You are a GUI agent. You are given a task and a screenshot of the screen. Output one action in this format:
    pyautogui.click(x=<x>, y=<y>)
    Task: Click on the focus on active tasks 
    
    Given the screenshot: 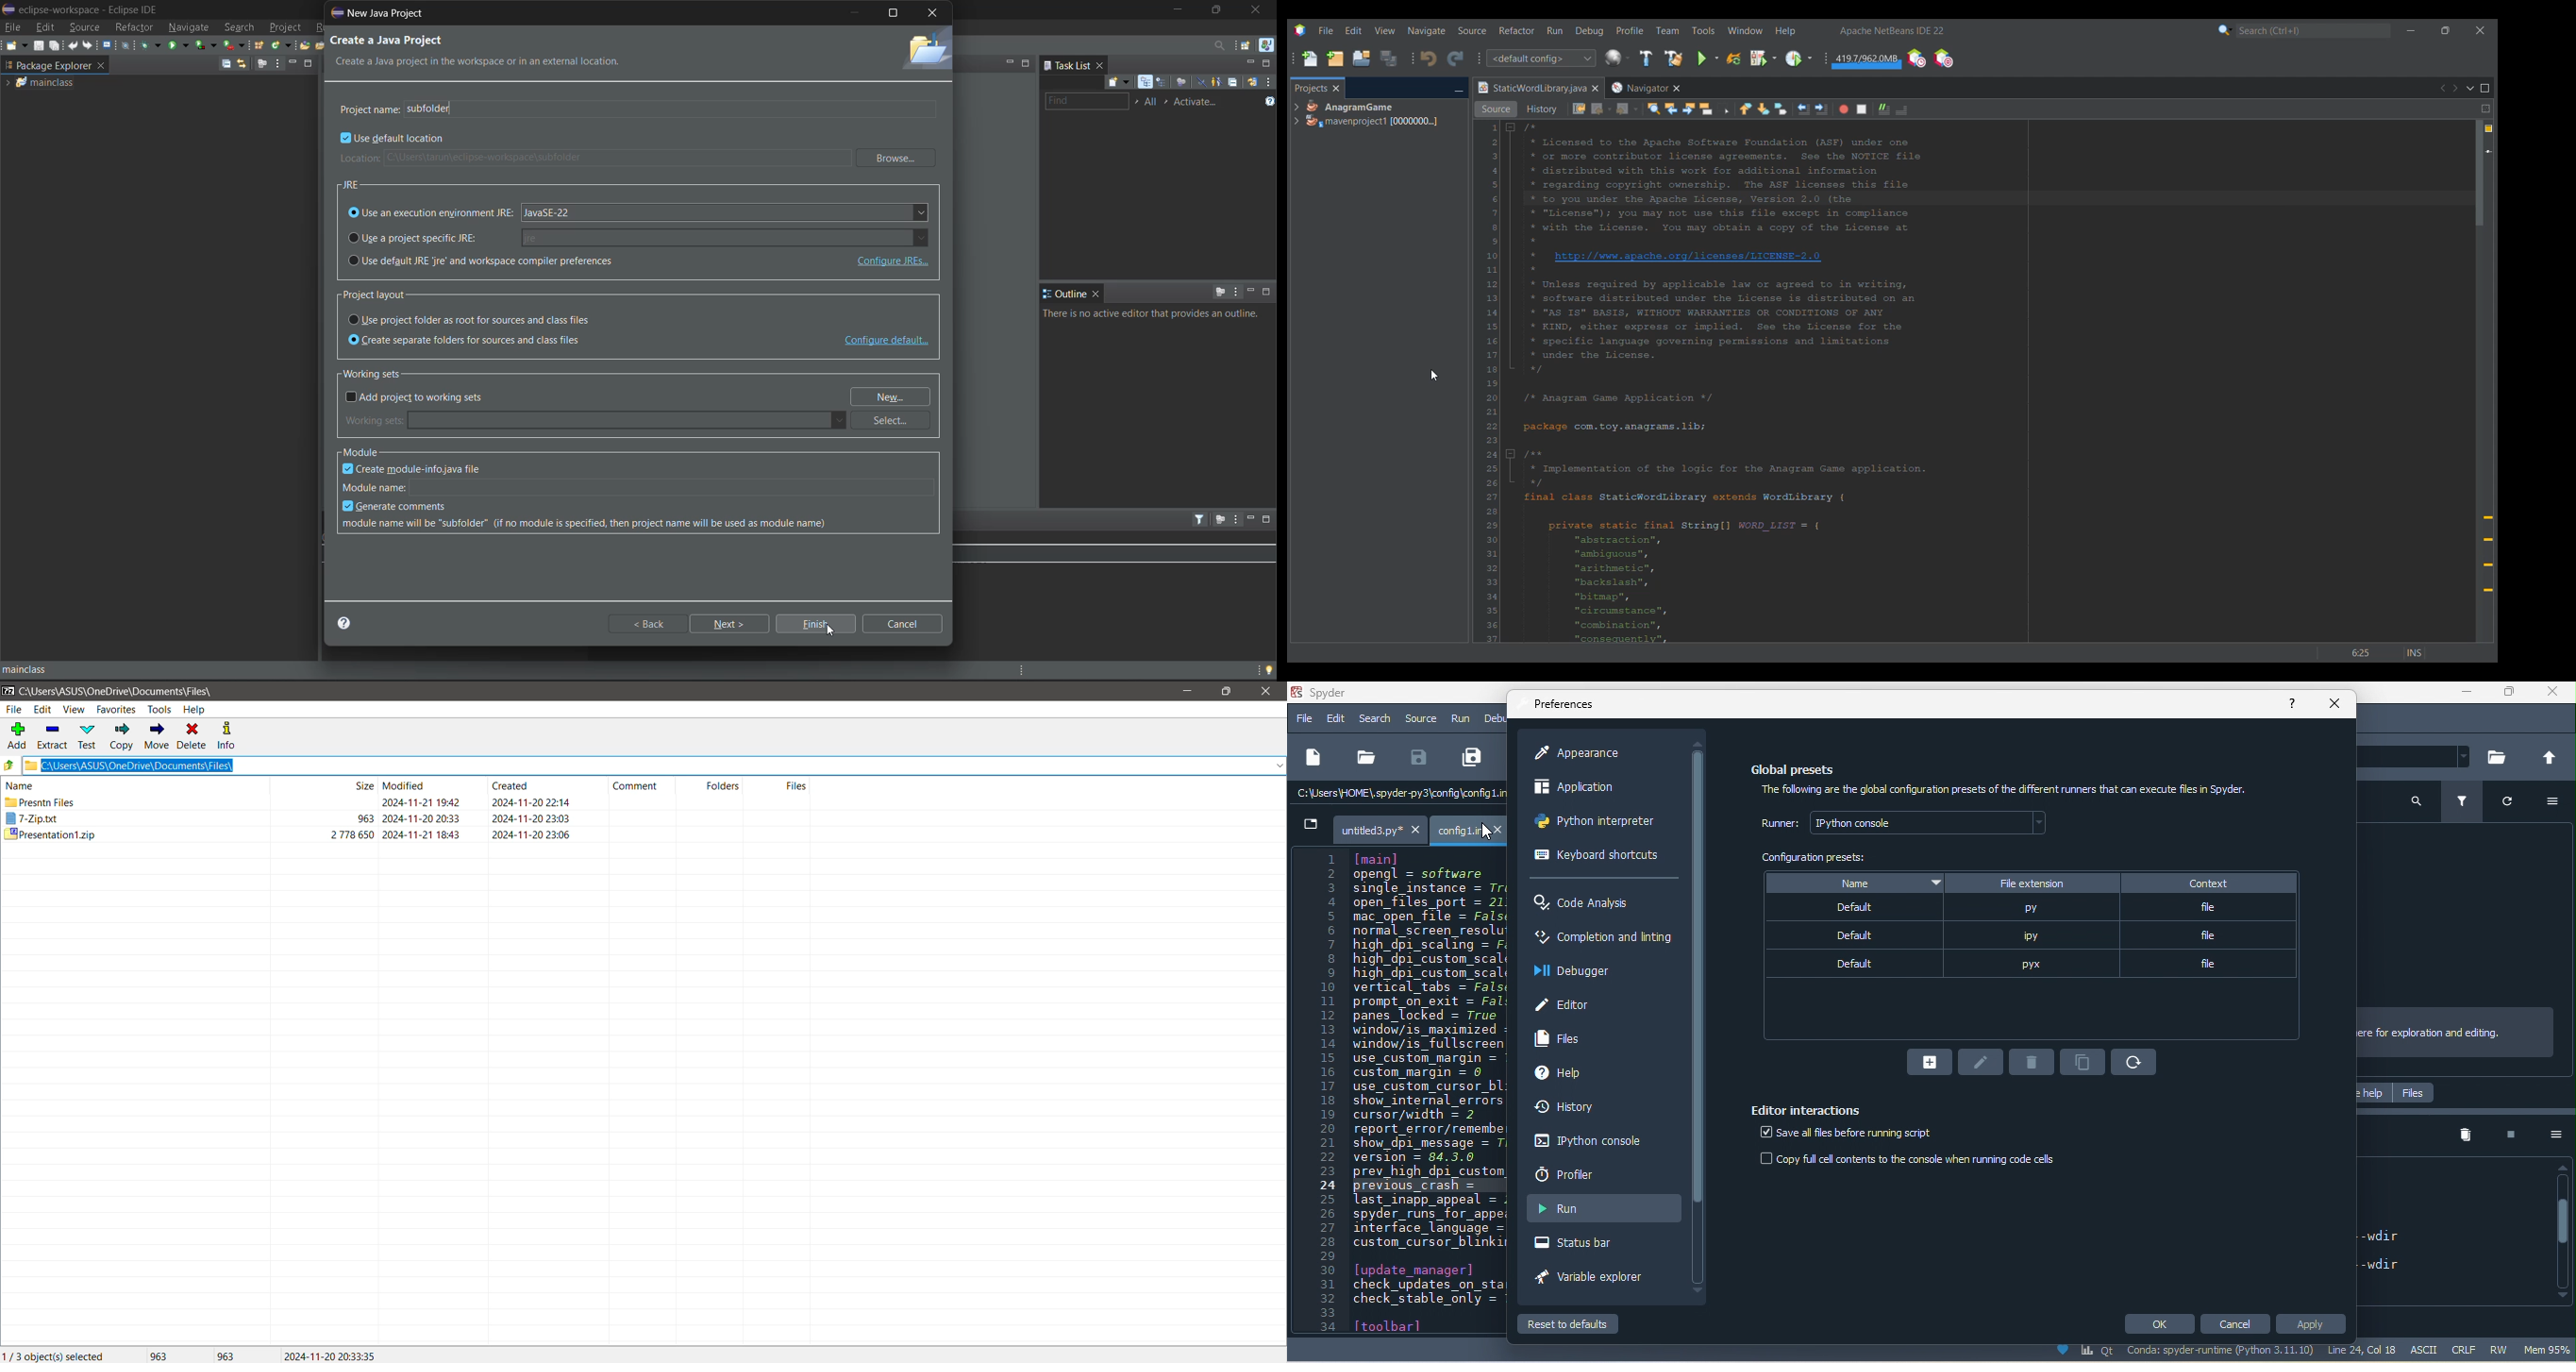 What is the action you would take?
    pyautogui.click(x=262, y=64)
    